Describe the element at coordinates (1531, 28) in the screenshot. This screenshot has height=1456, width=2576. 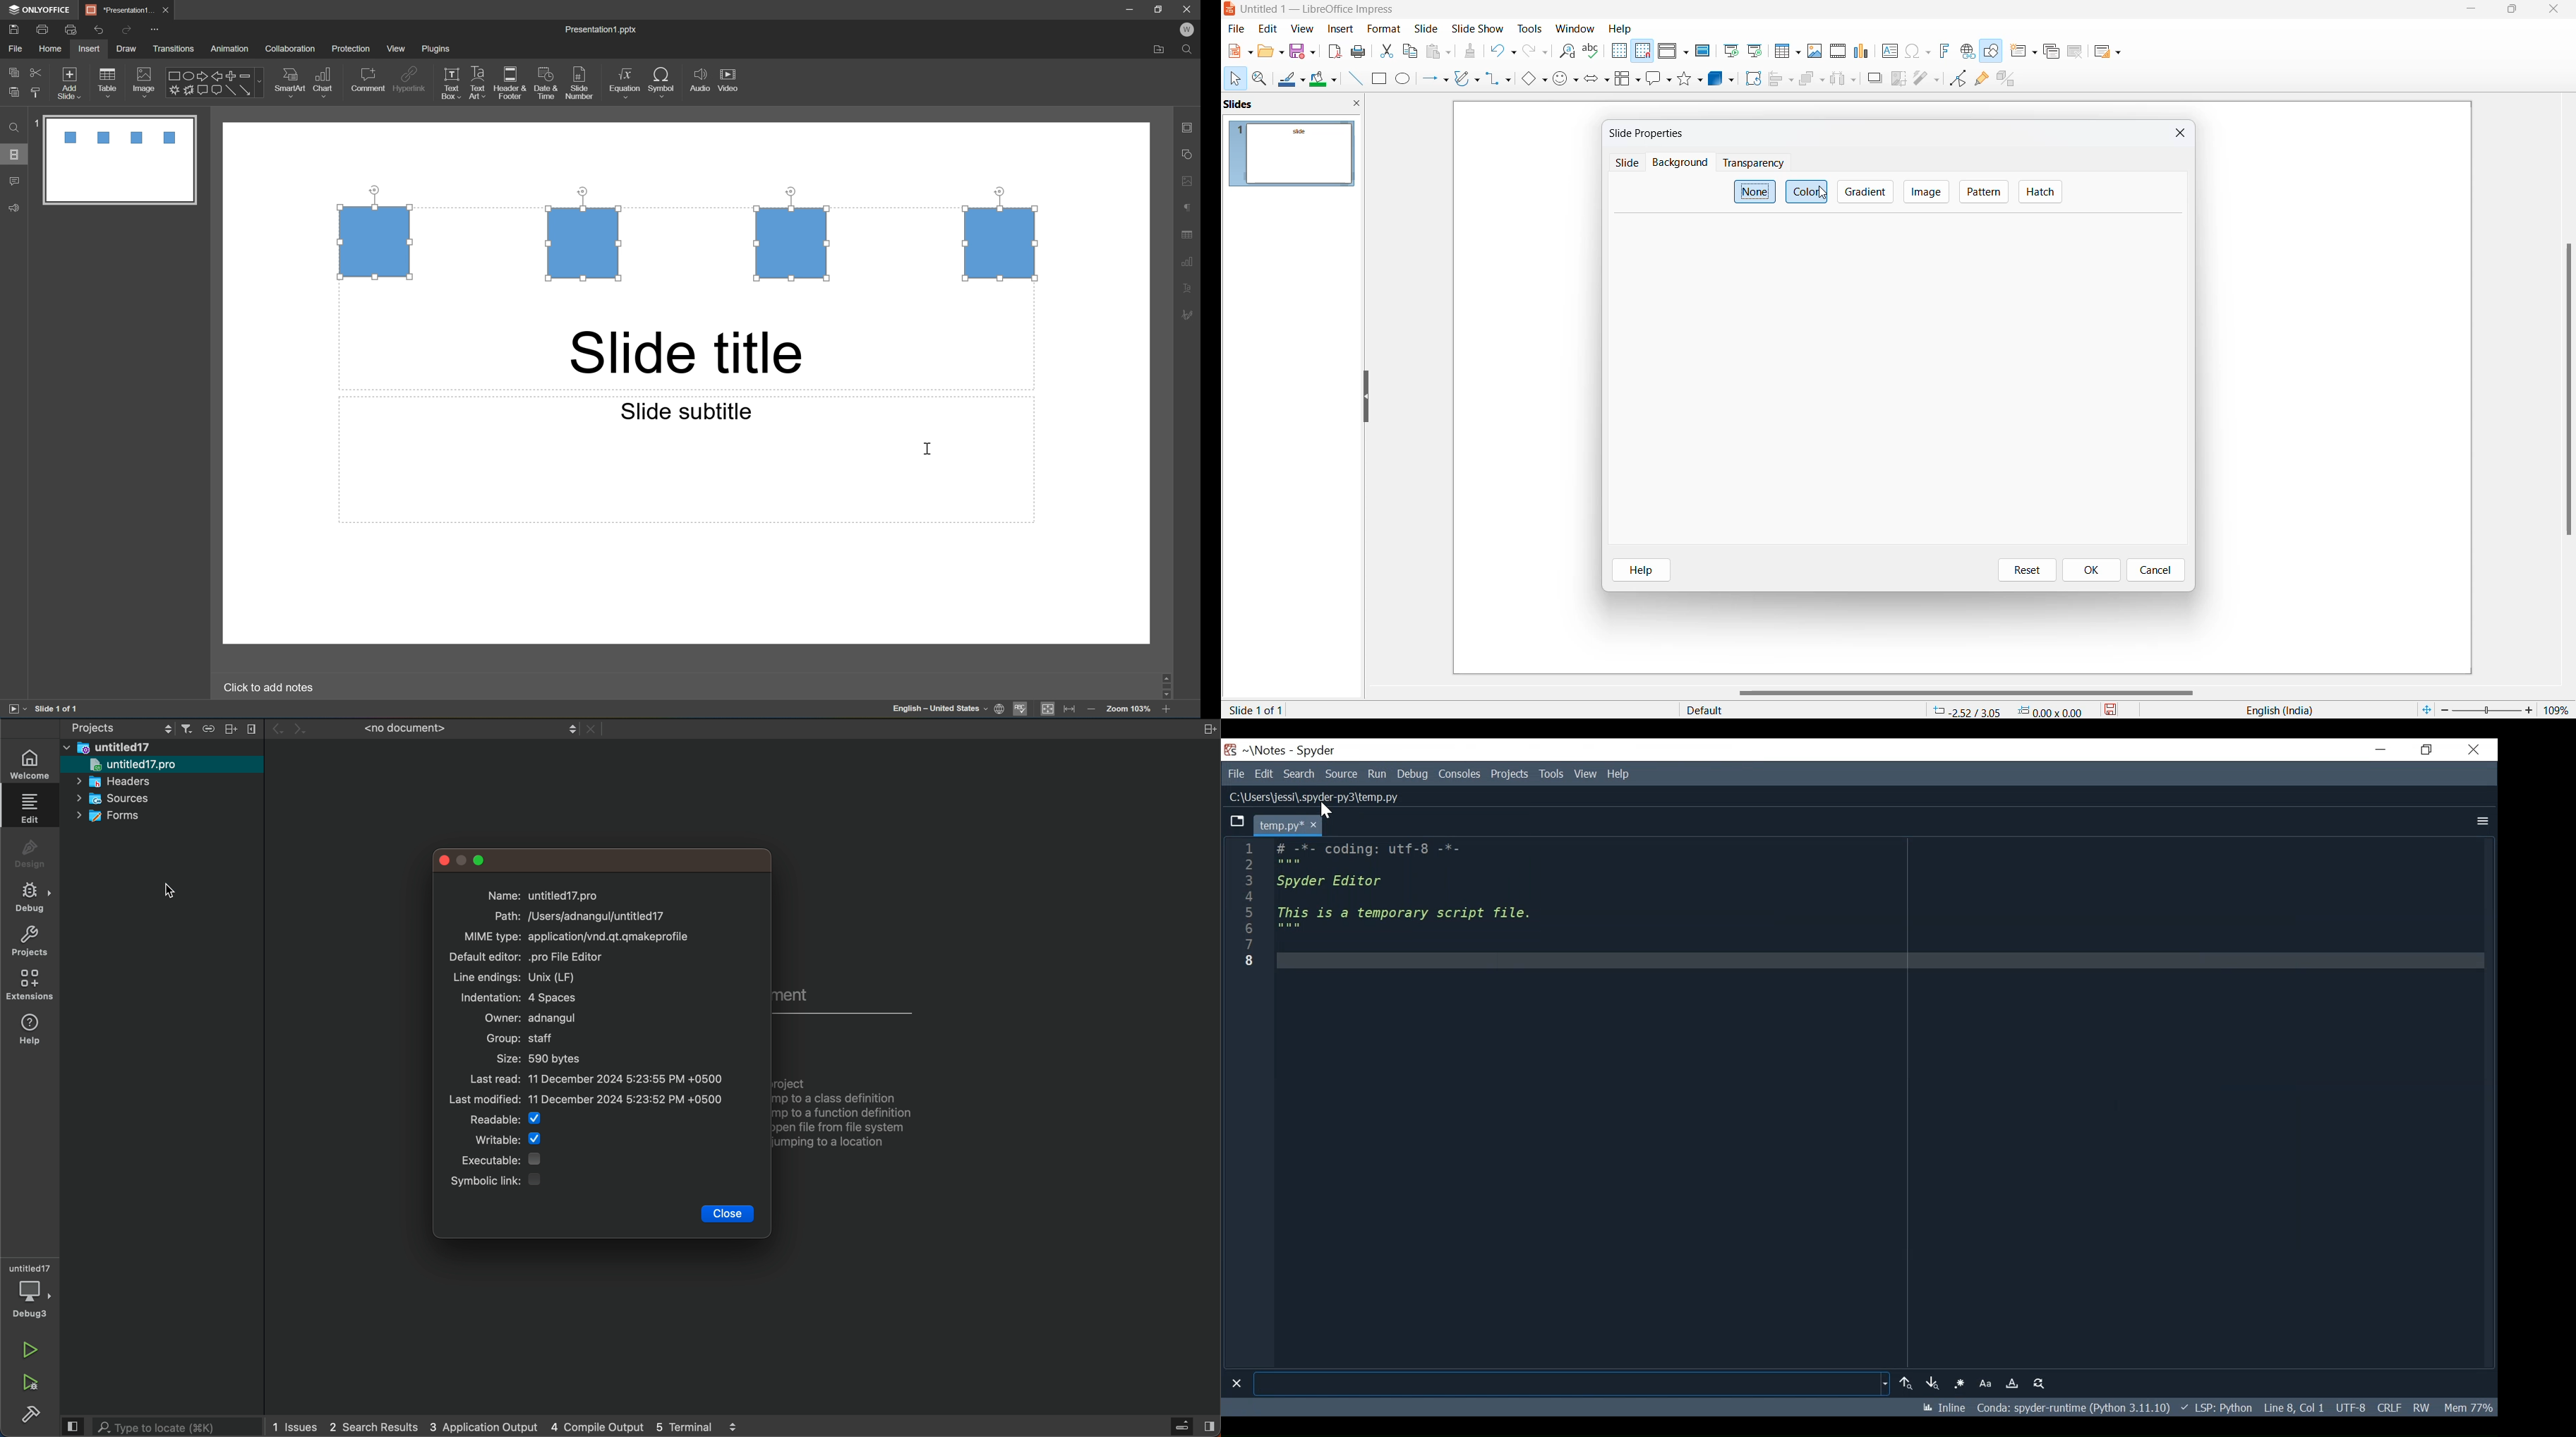
I see `tools` at that location.